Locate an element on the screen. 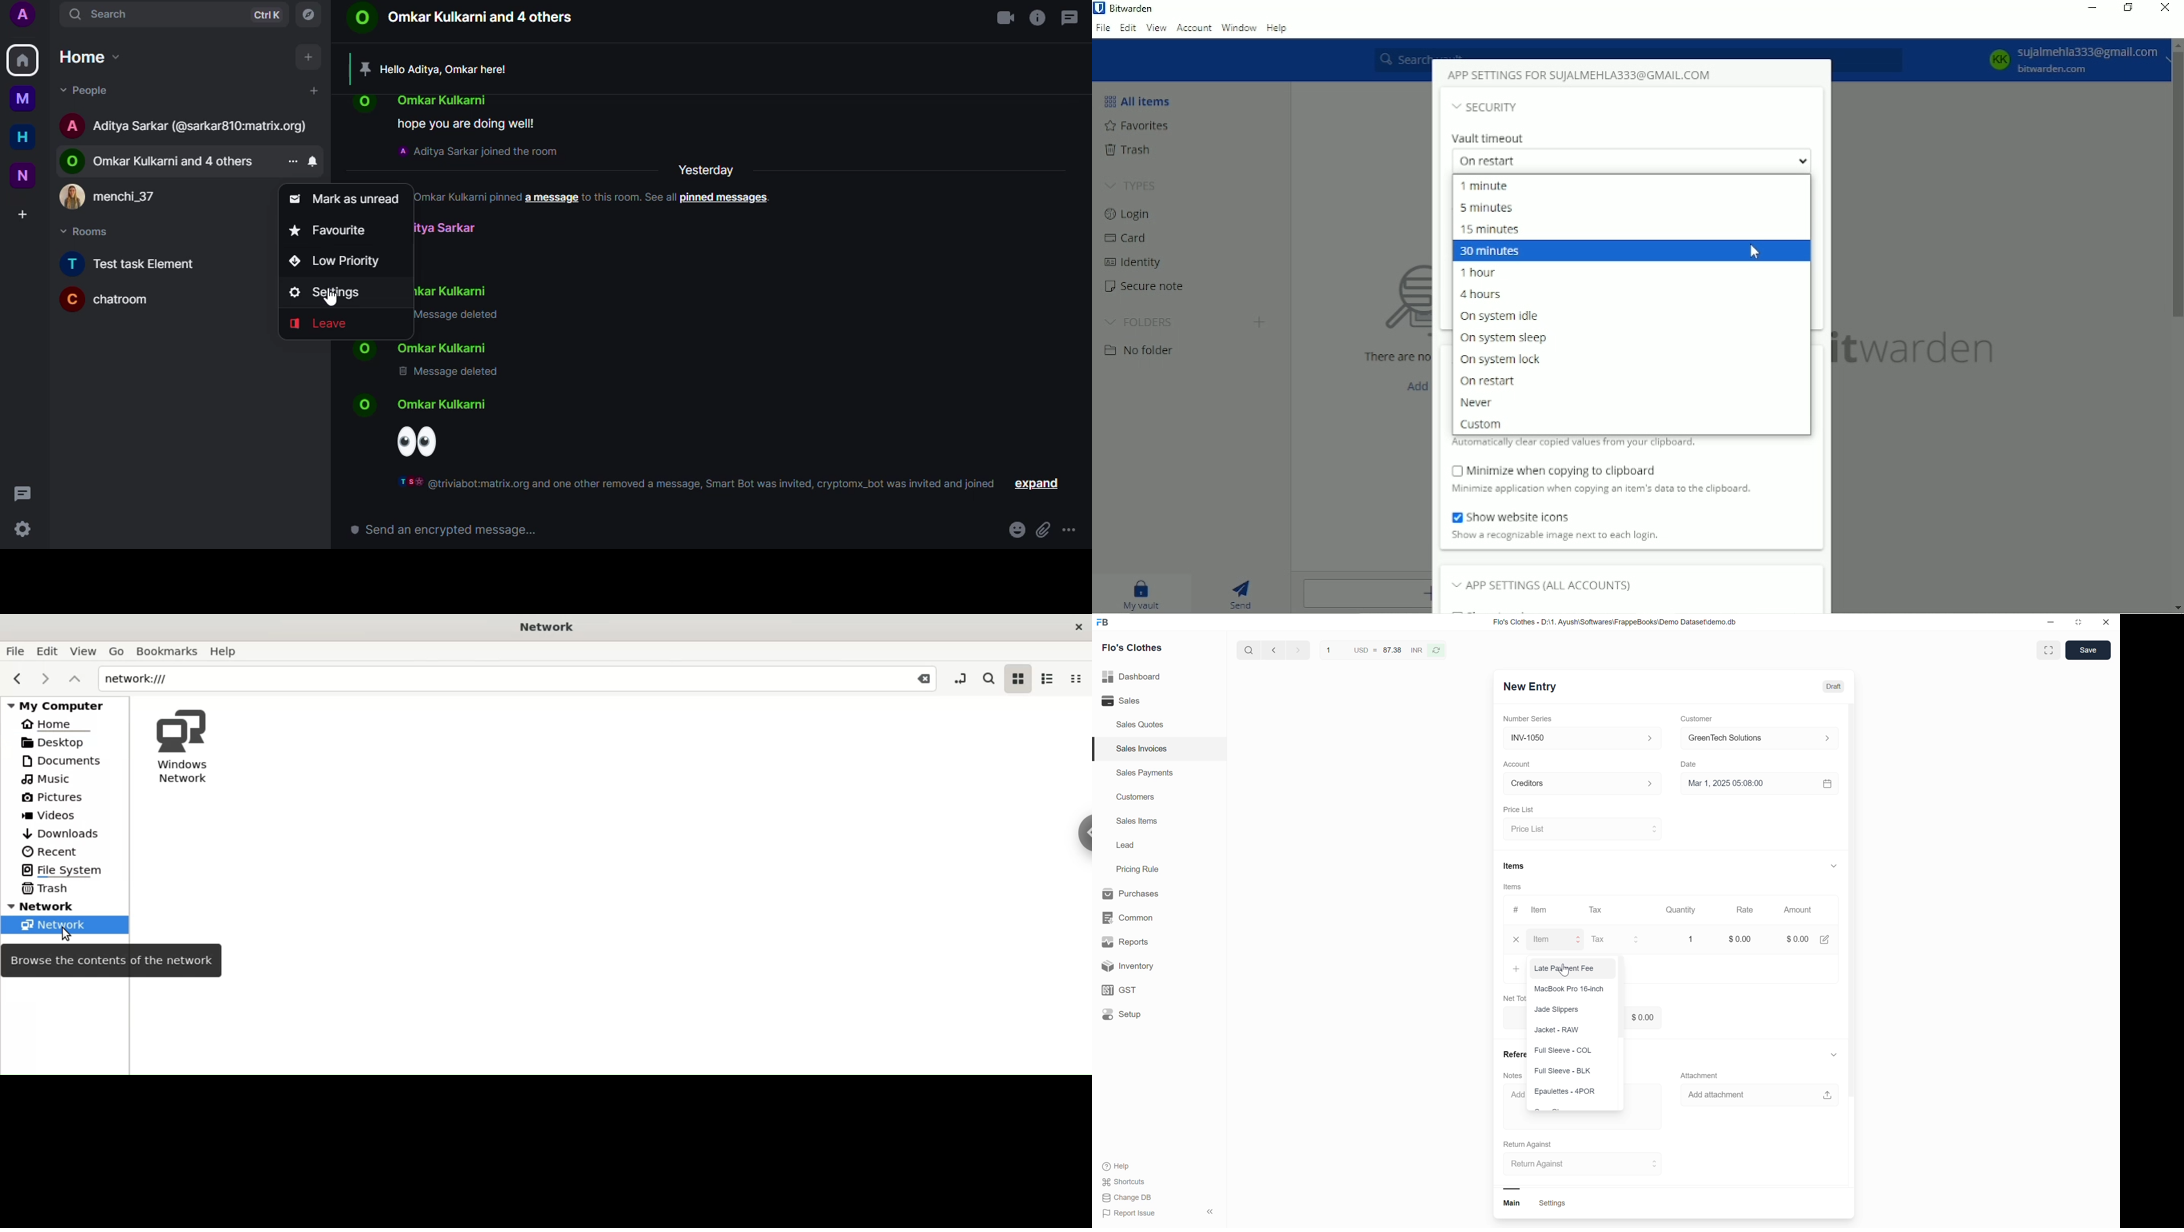 The image size is (2184, 1232). Sales  is located at coordinates (1139, 701).